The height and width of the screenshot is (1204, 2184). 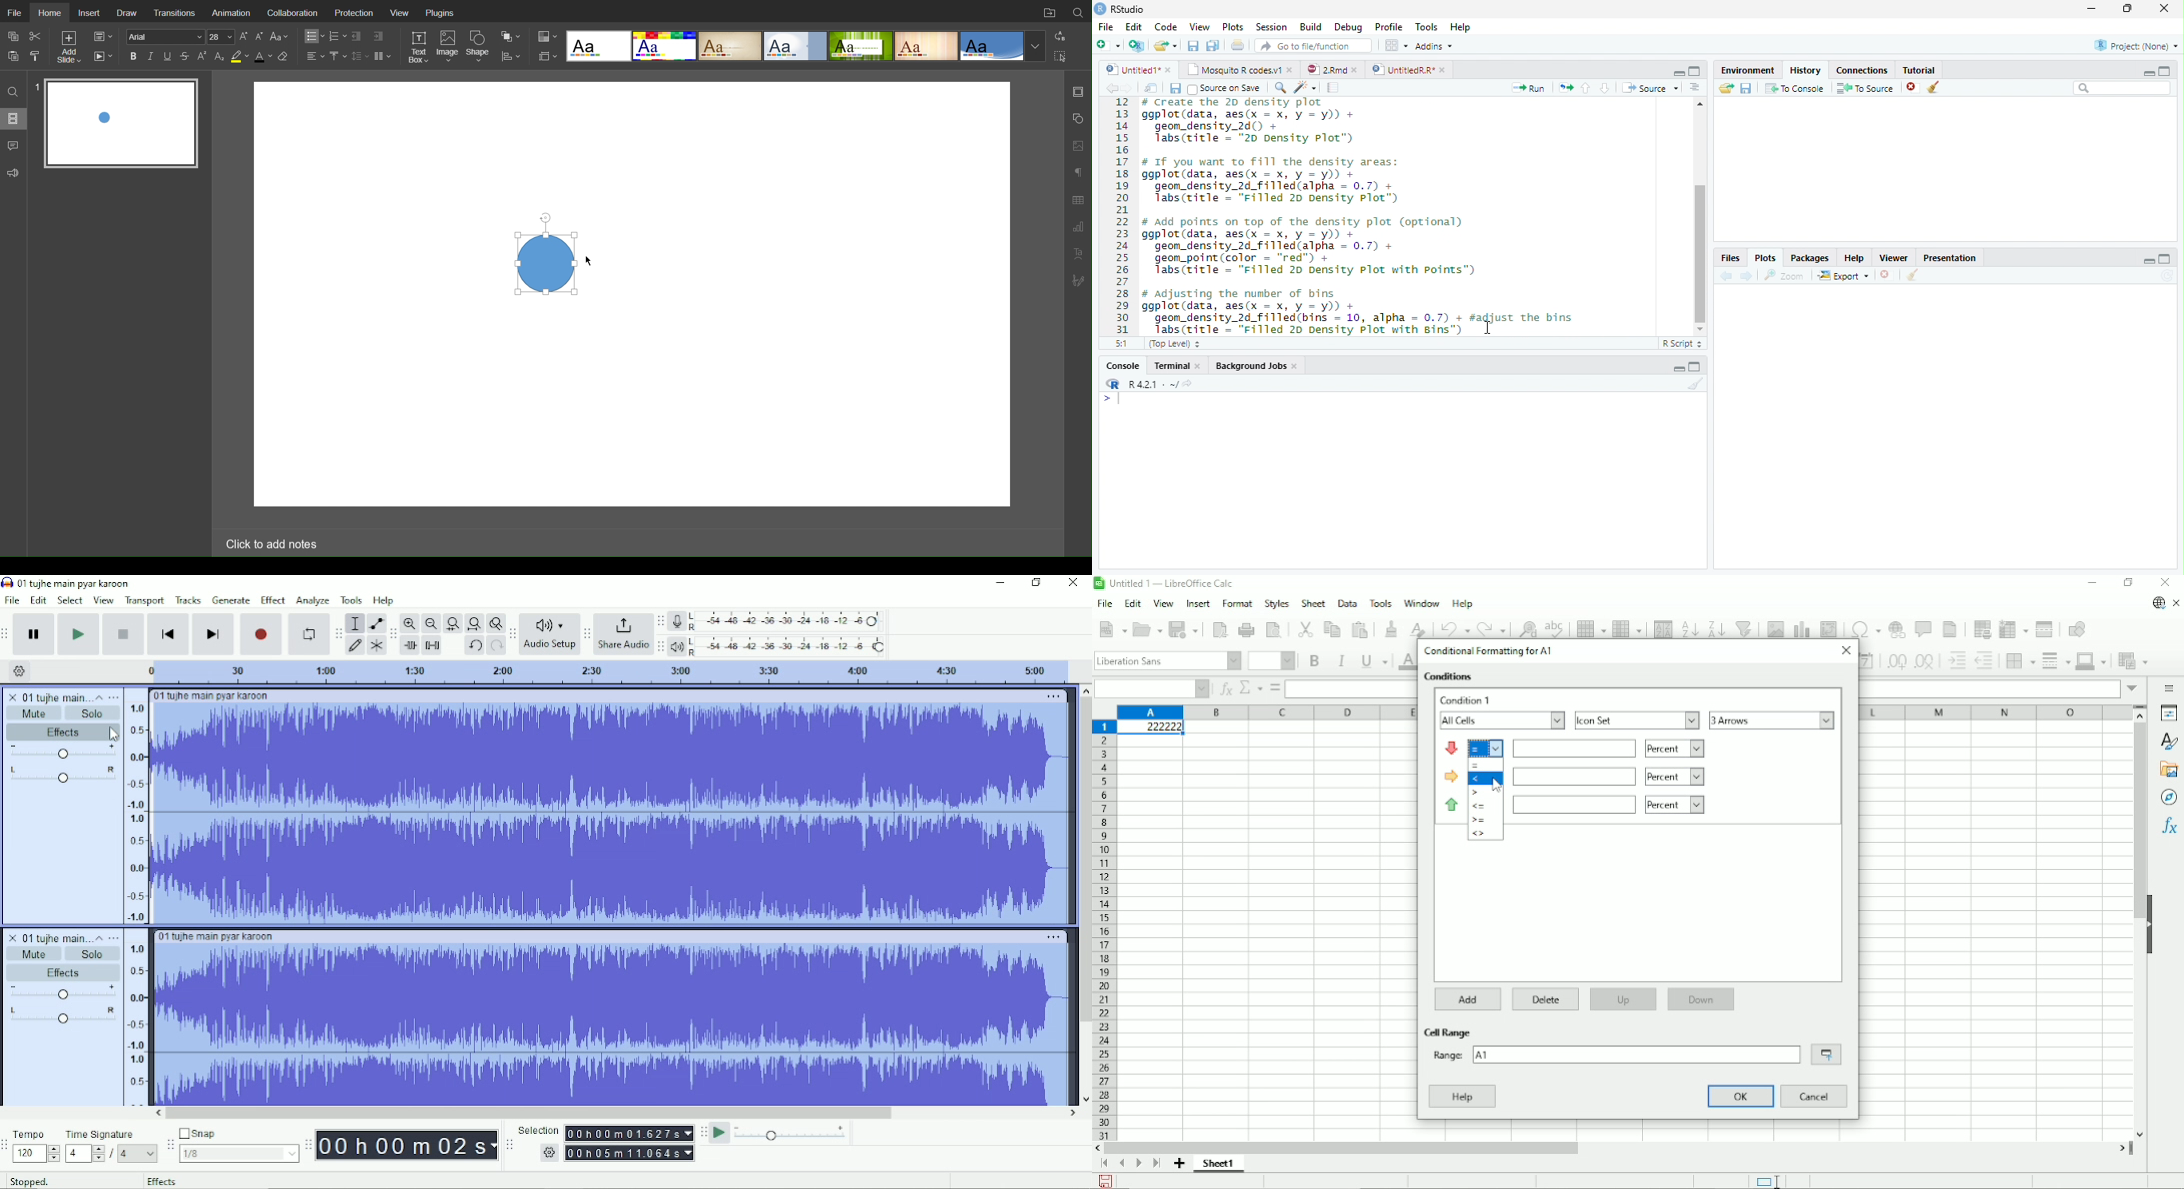 What do you see at coordinates (218, 937) in the screenshot?
I see `01 tujhy main pyar kroon` at bounding box center [218, 937].